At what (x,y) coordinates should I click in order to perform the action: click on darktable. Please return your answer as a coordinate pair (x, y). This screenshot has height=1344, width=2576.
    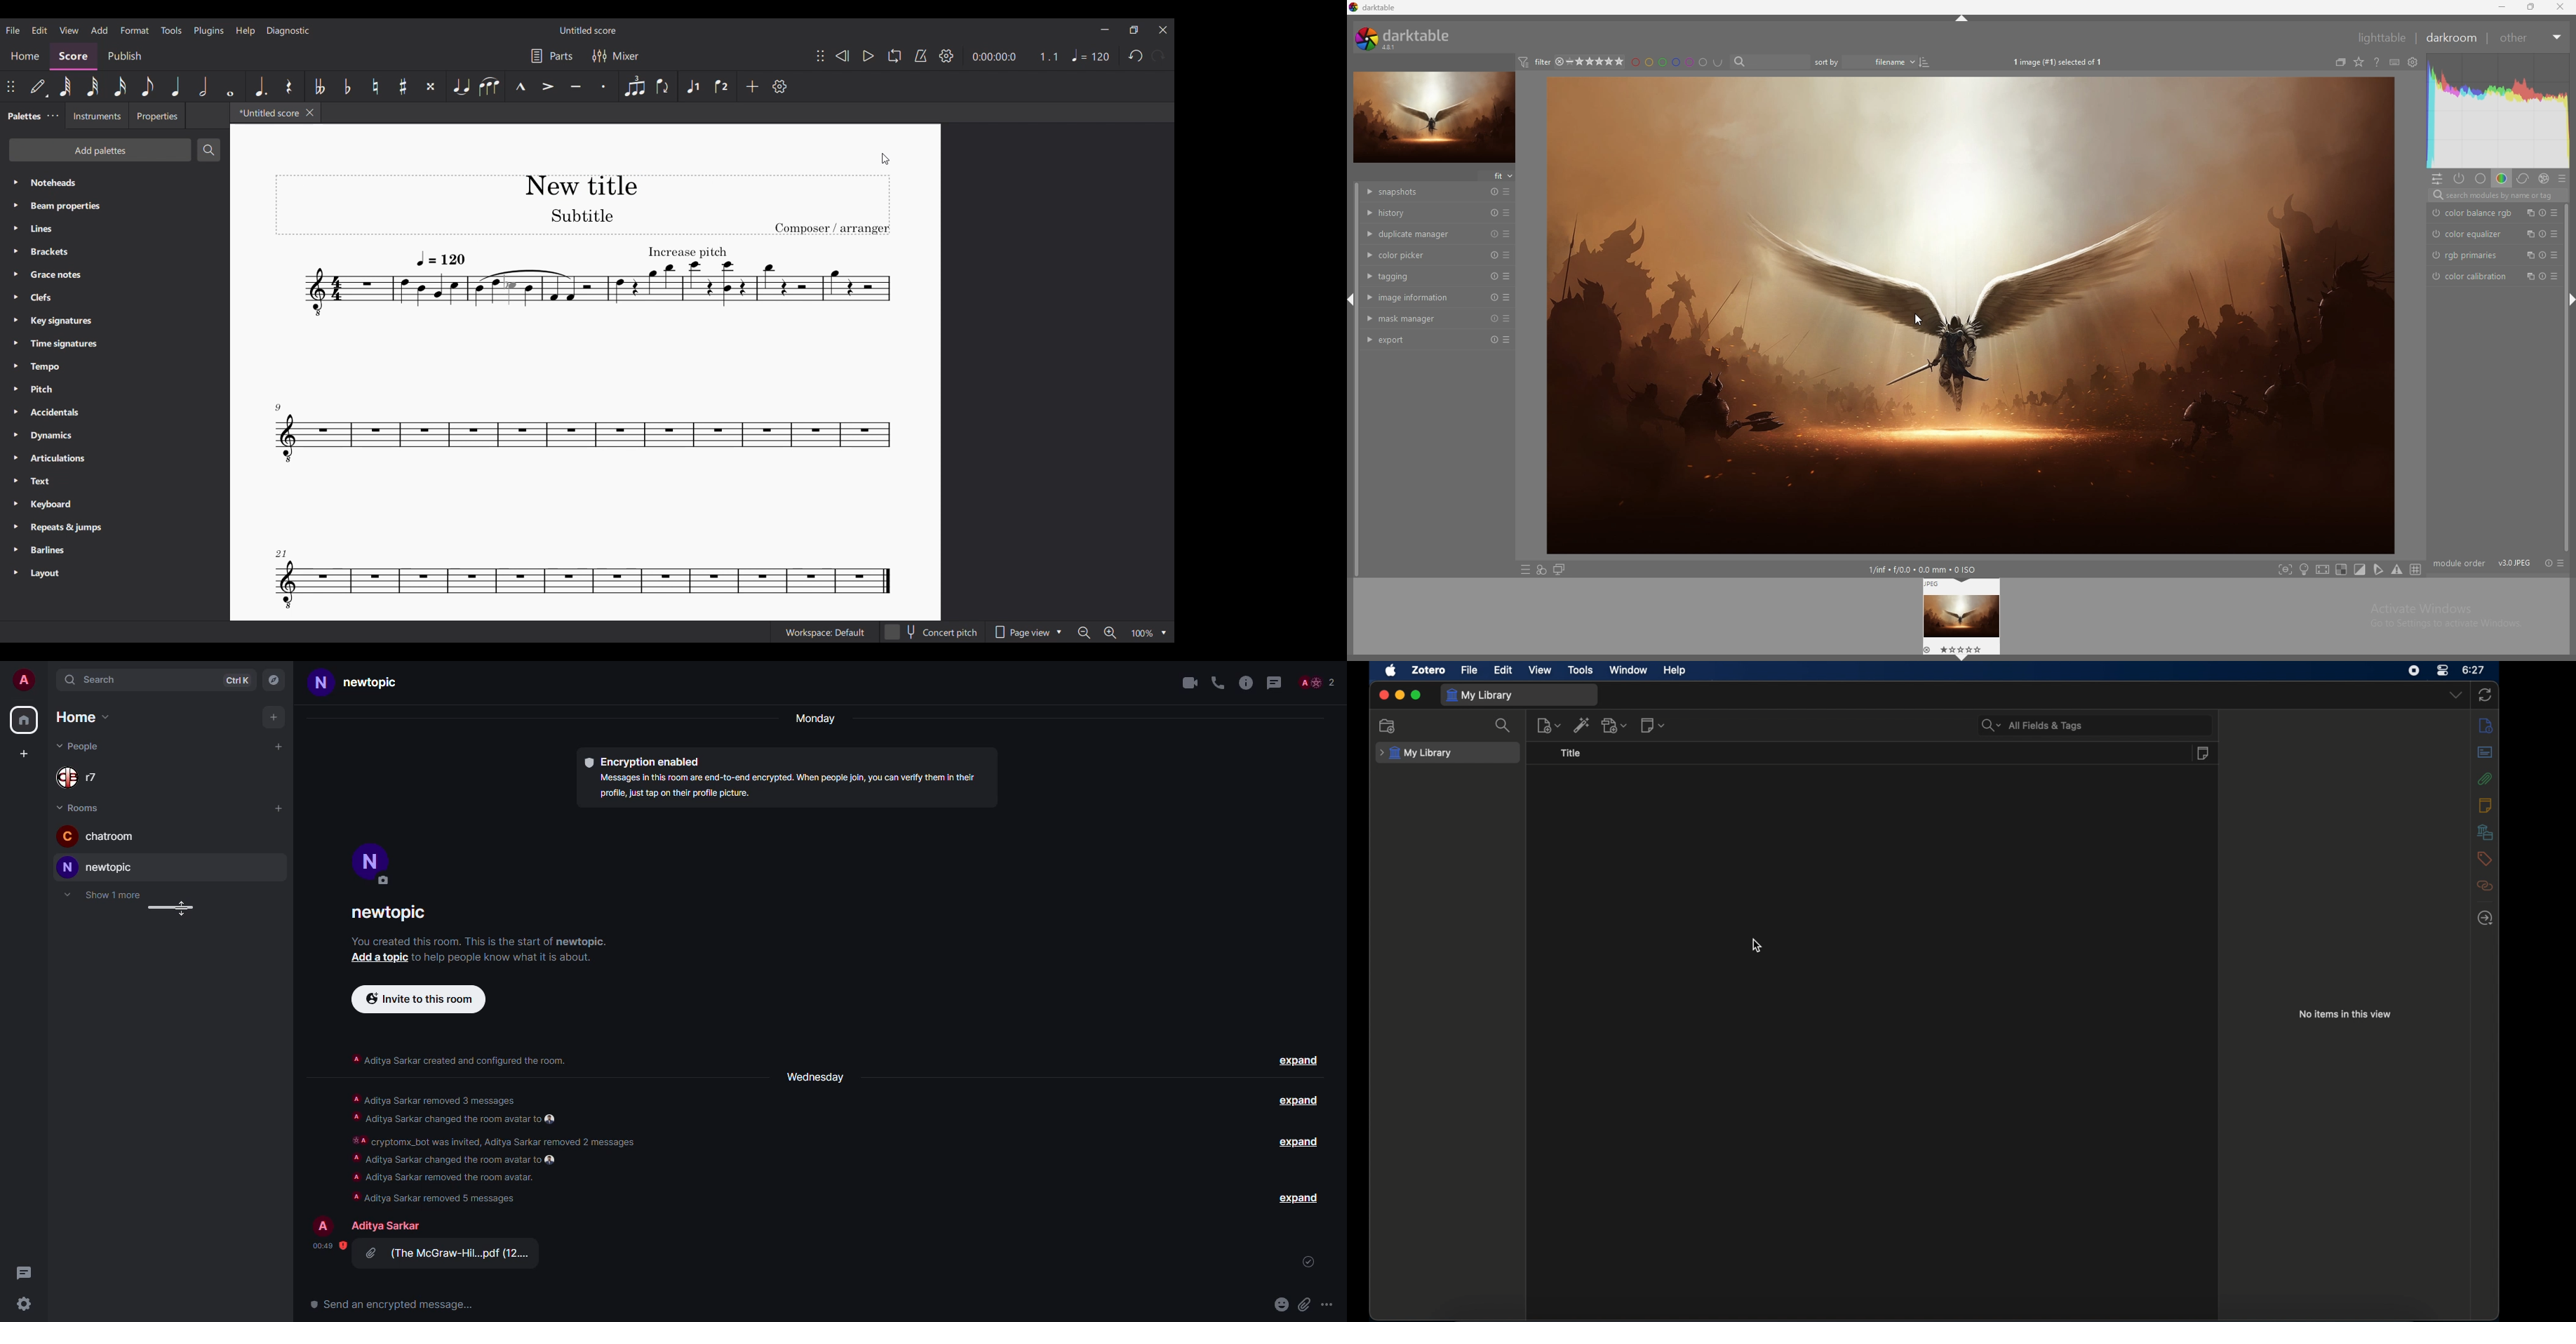
    Looking at the image, I should click on (1405, 38).